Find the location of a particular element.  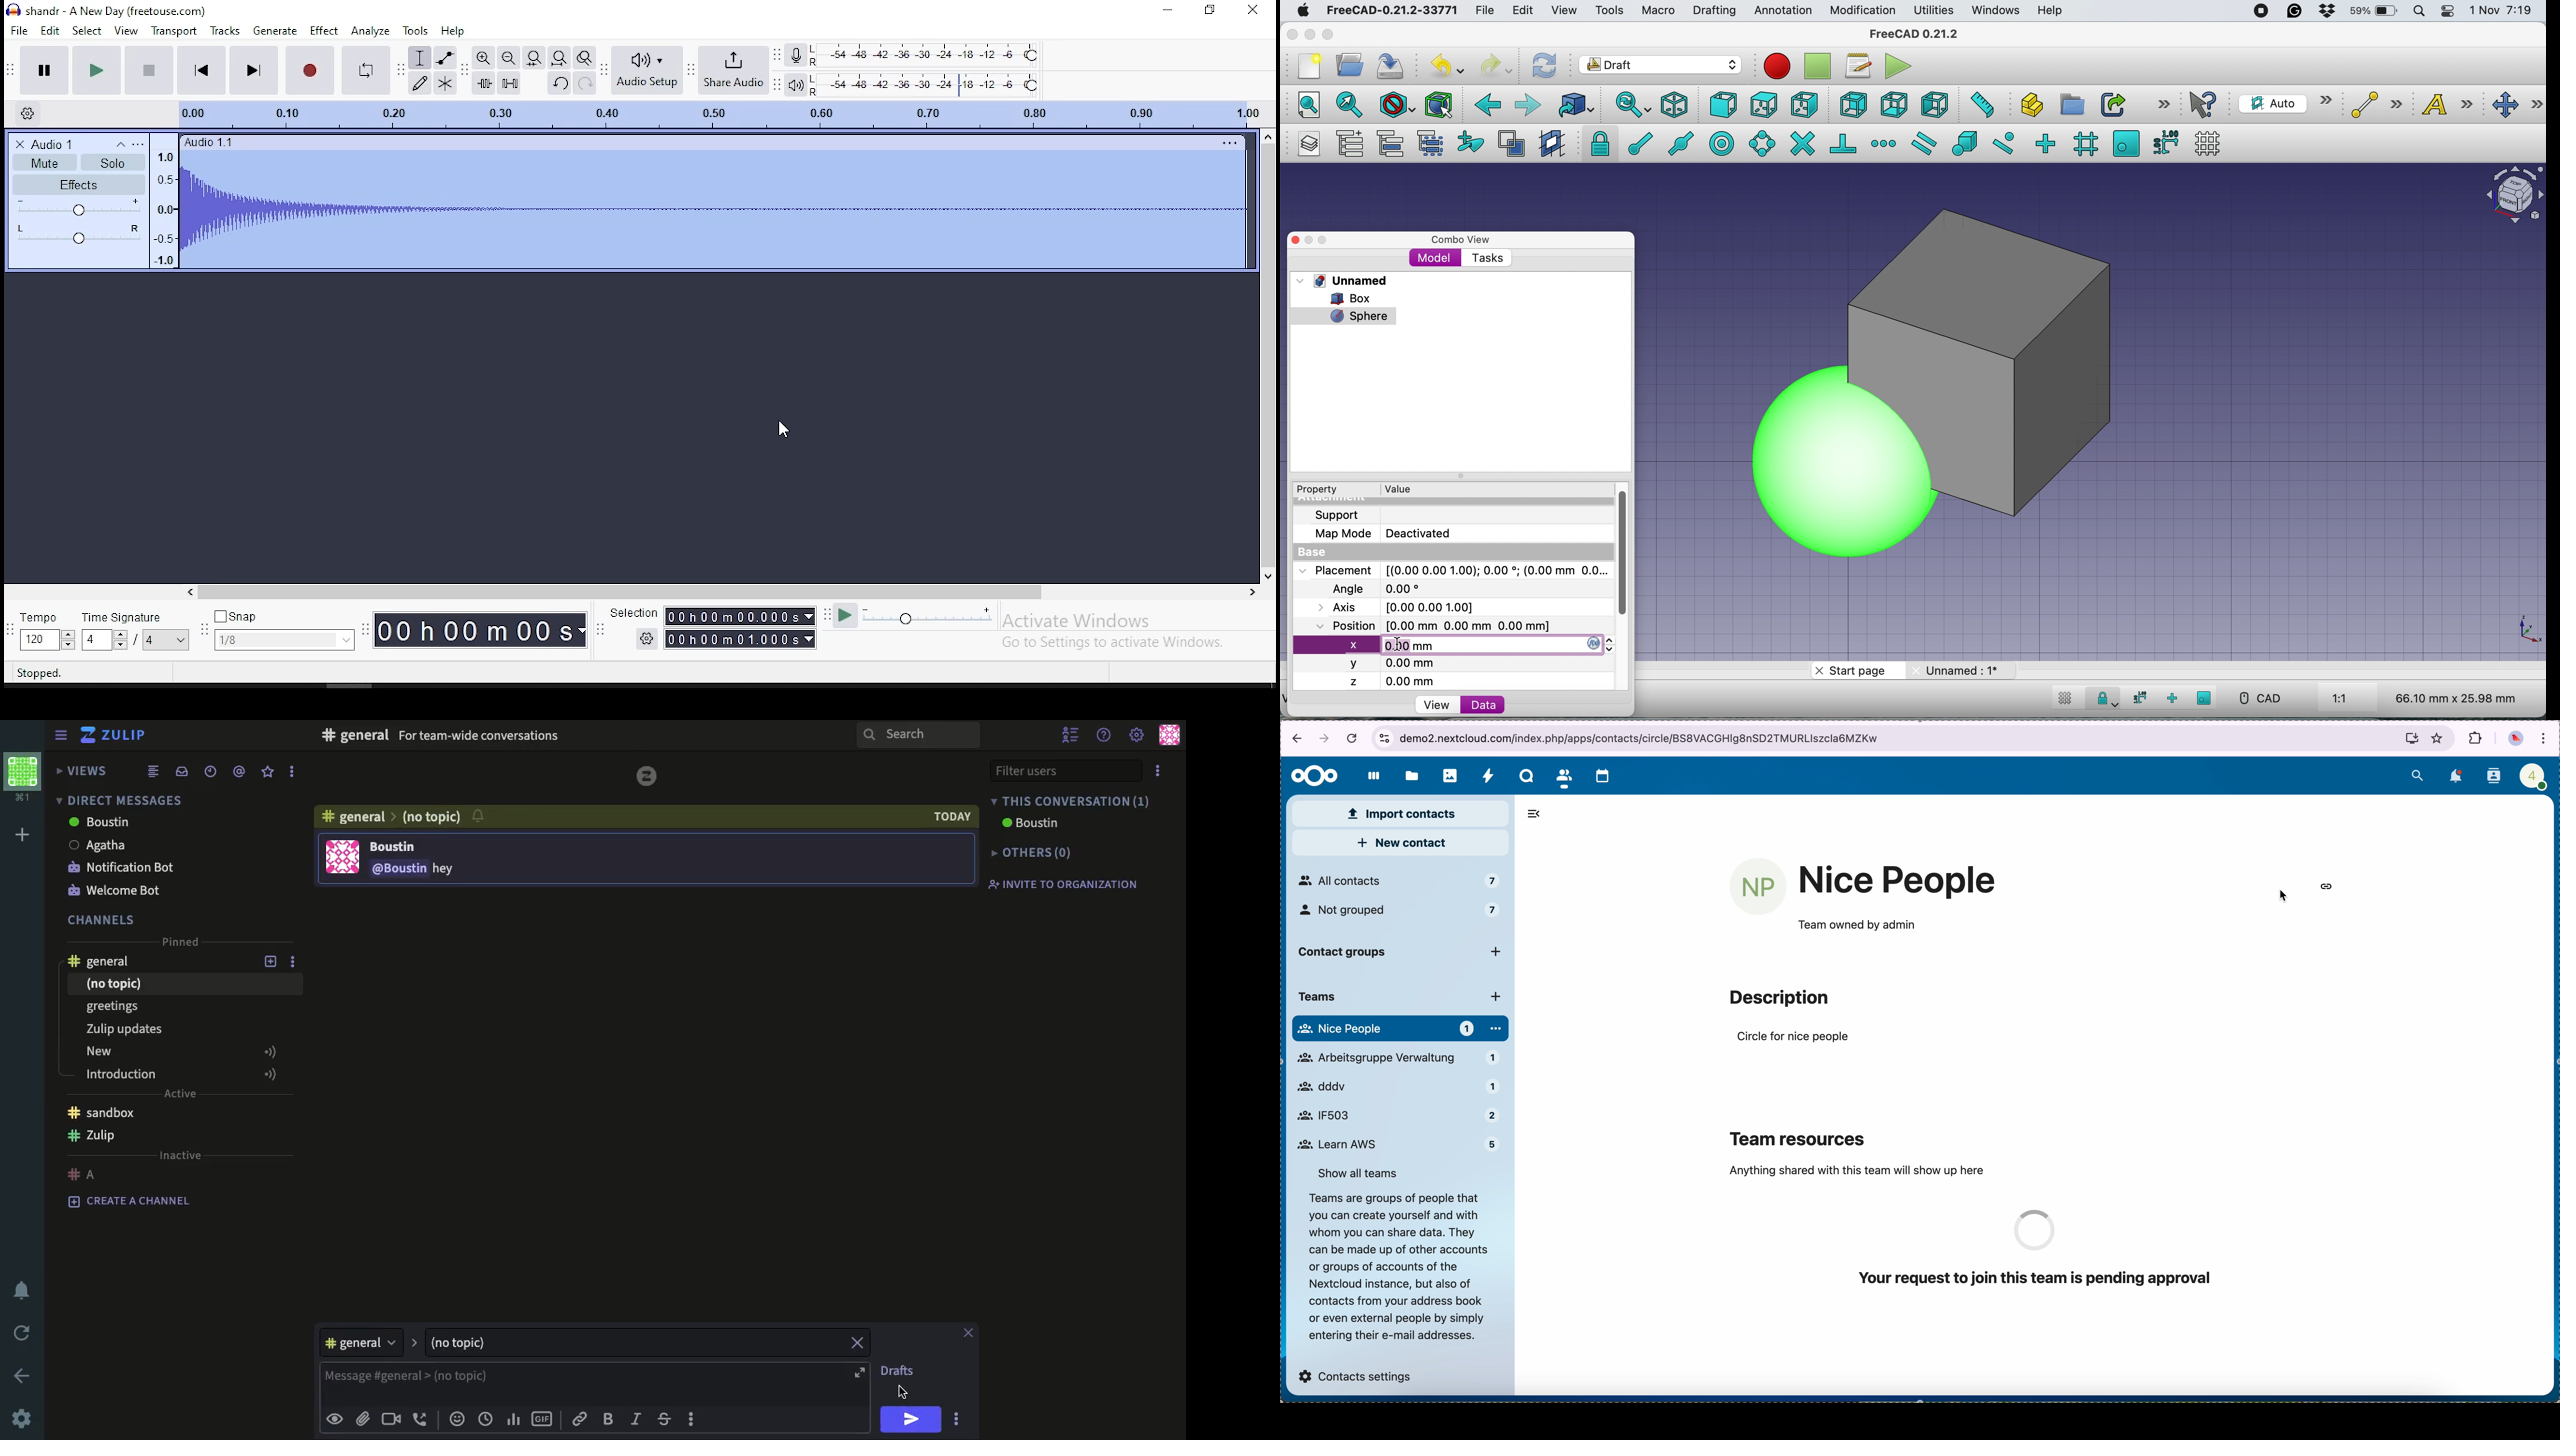

calendar is located at coordinates (1606, 775).